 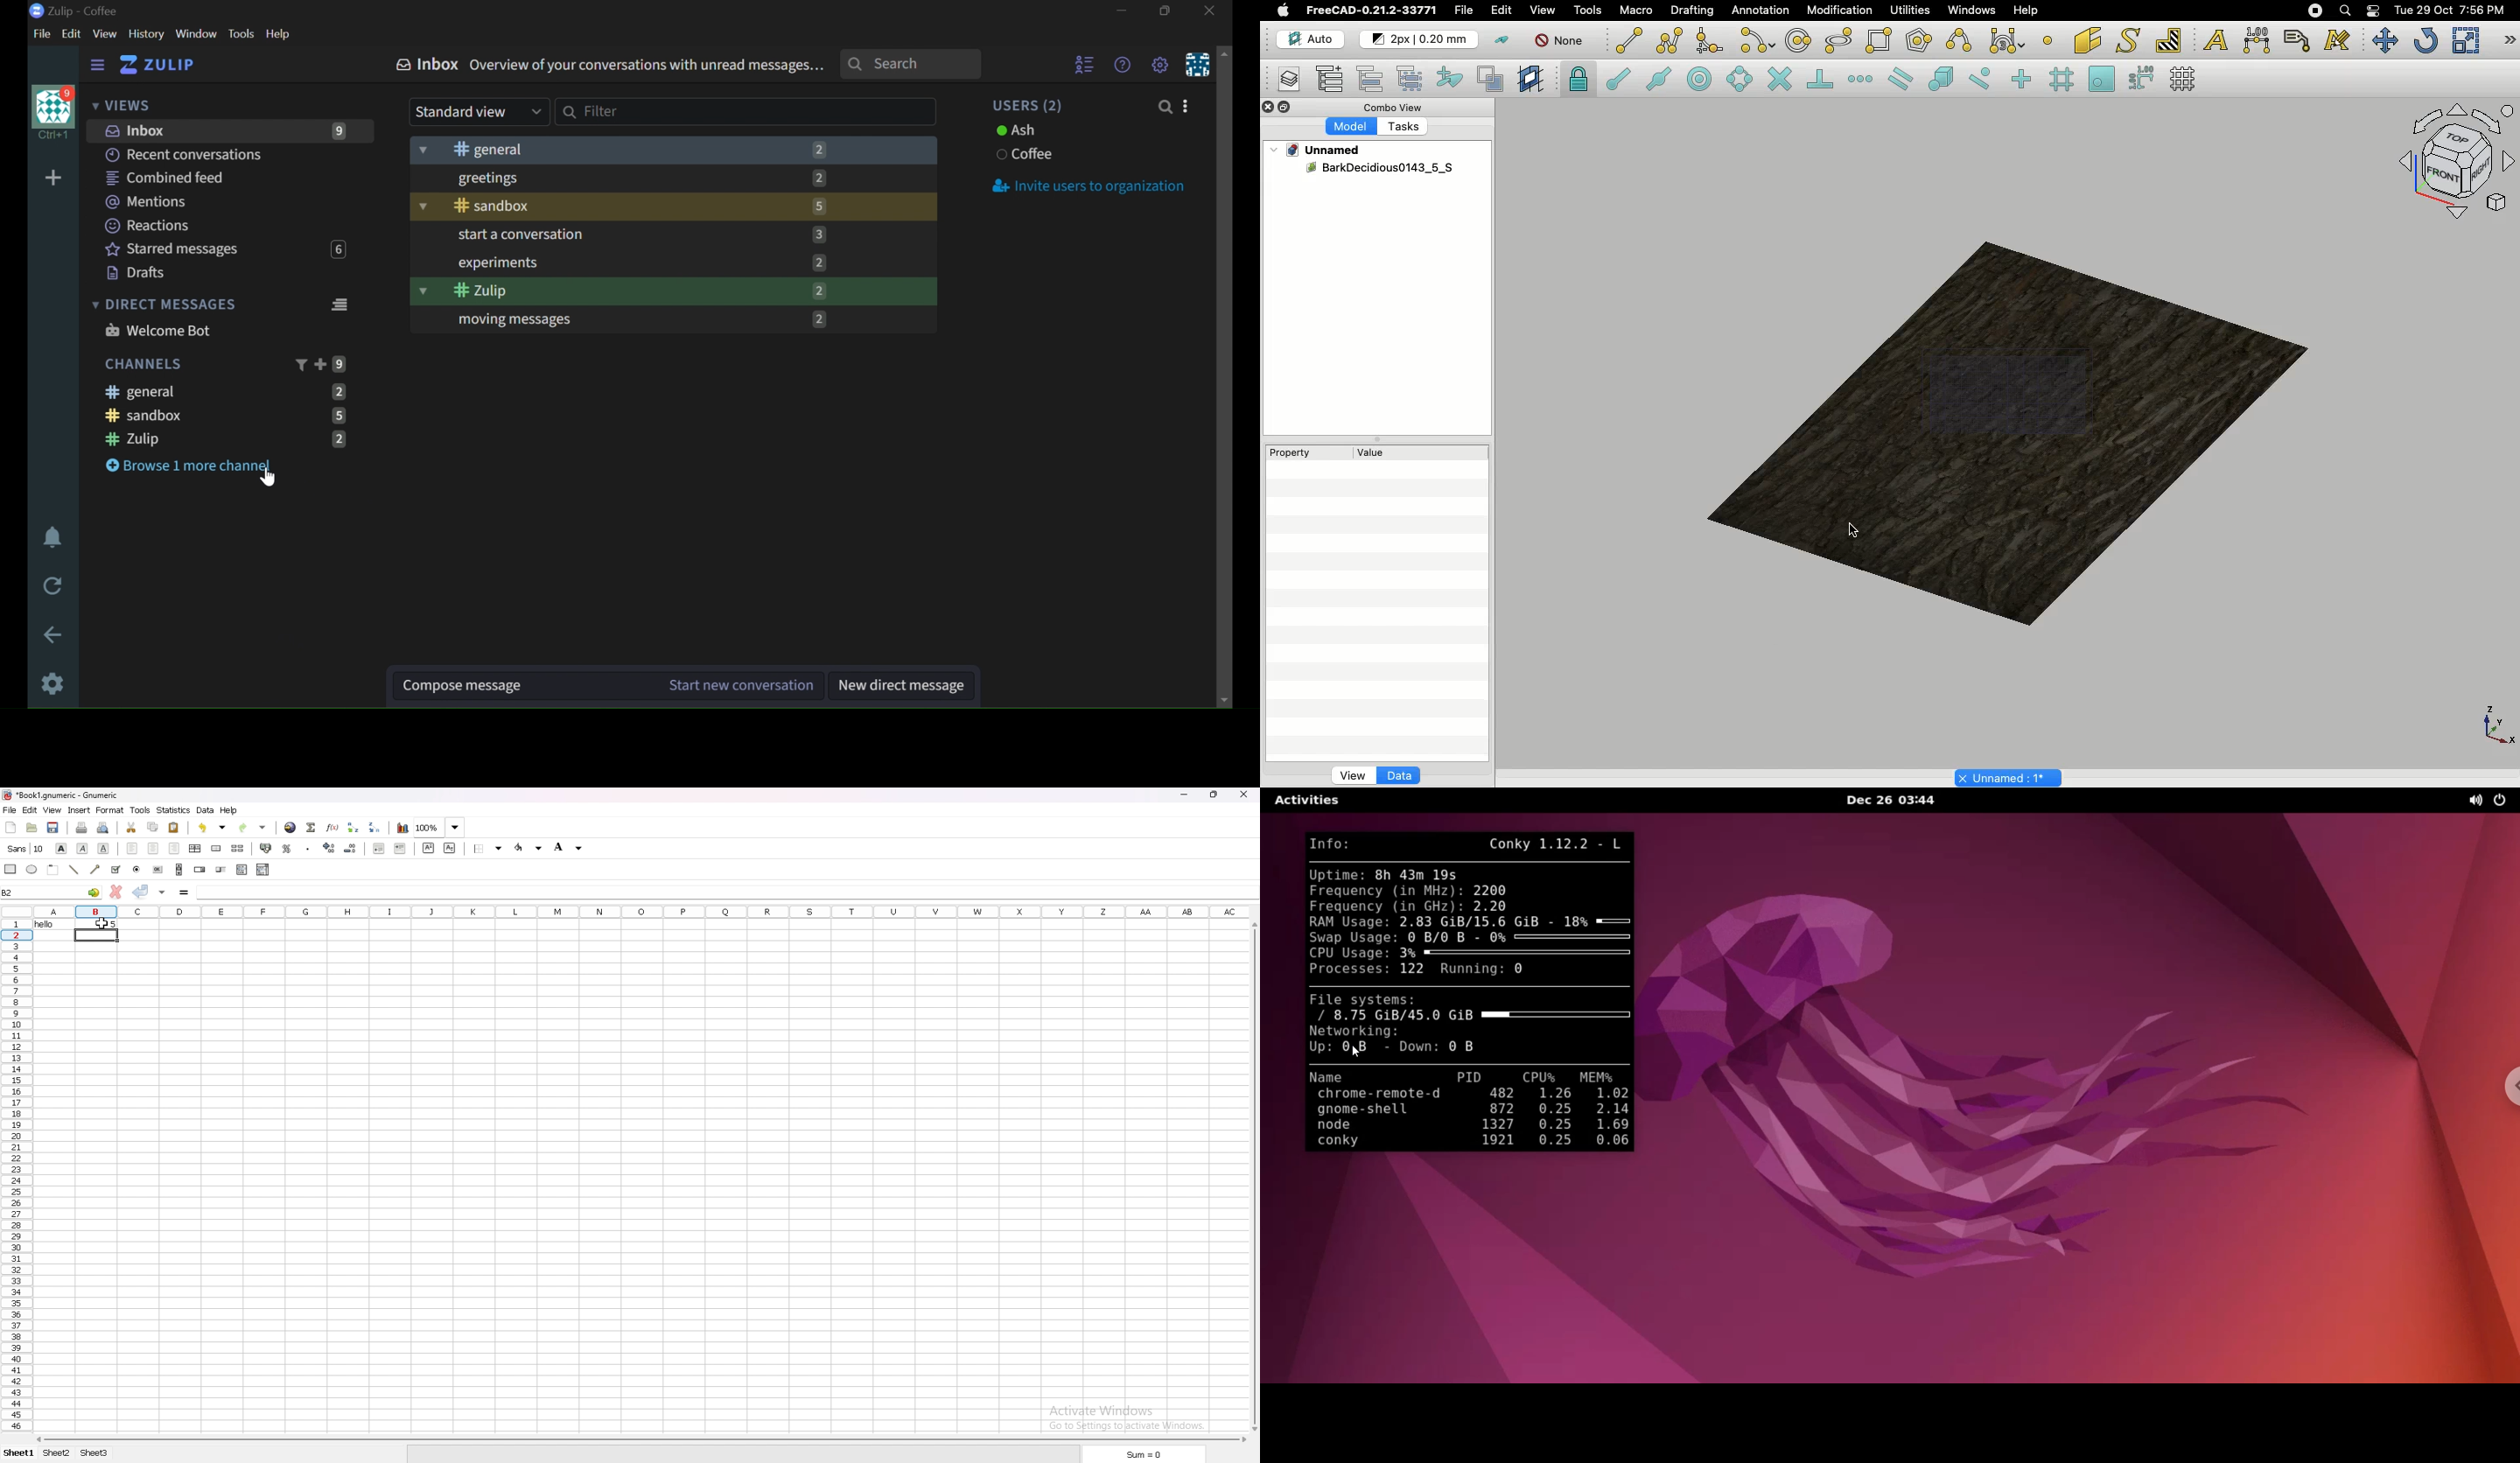 I want to click on ADD CHANNEL, so click(x=320, y=366).